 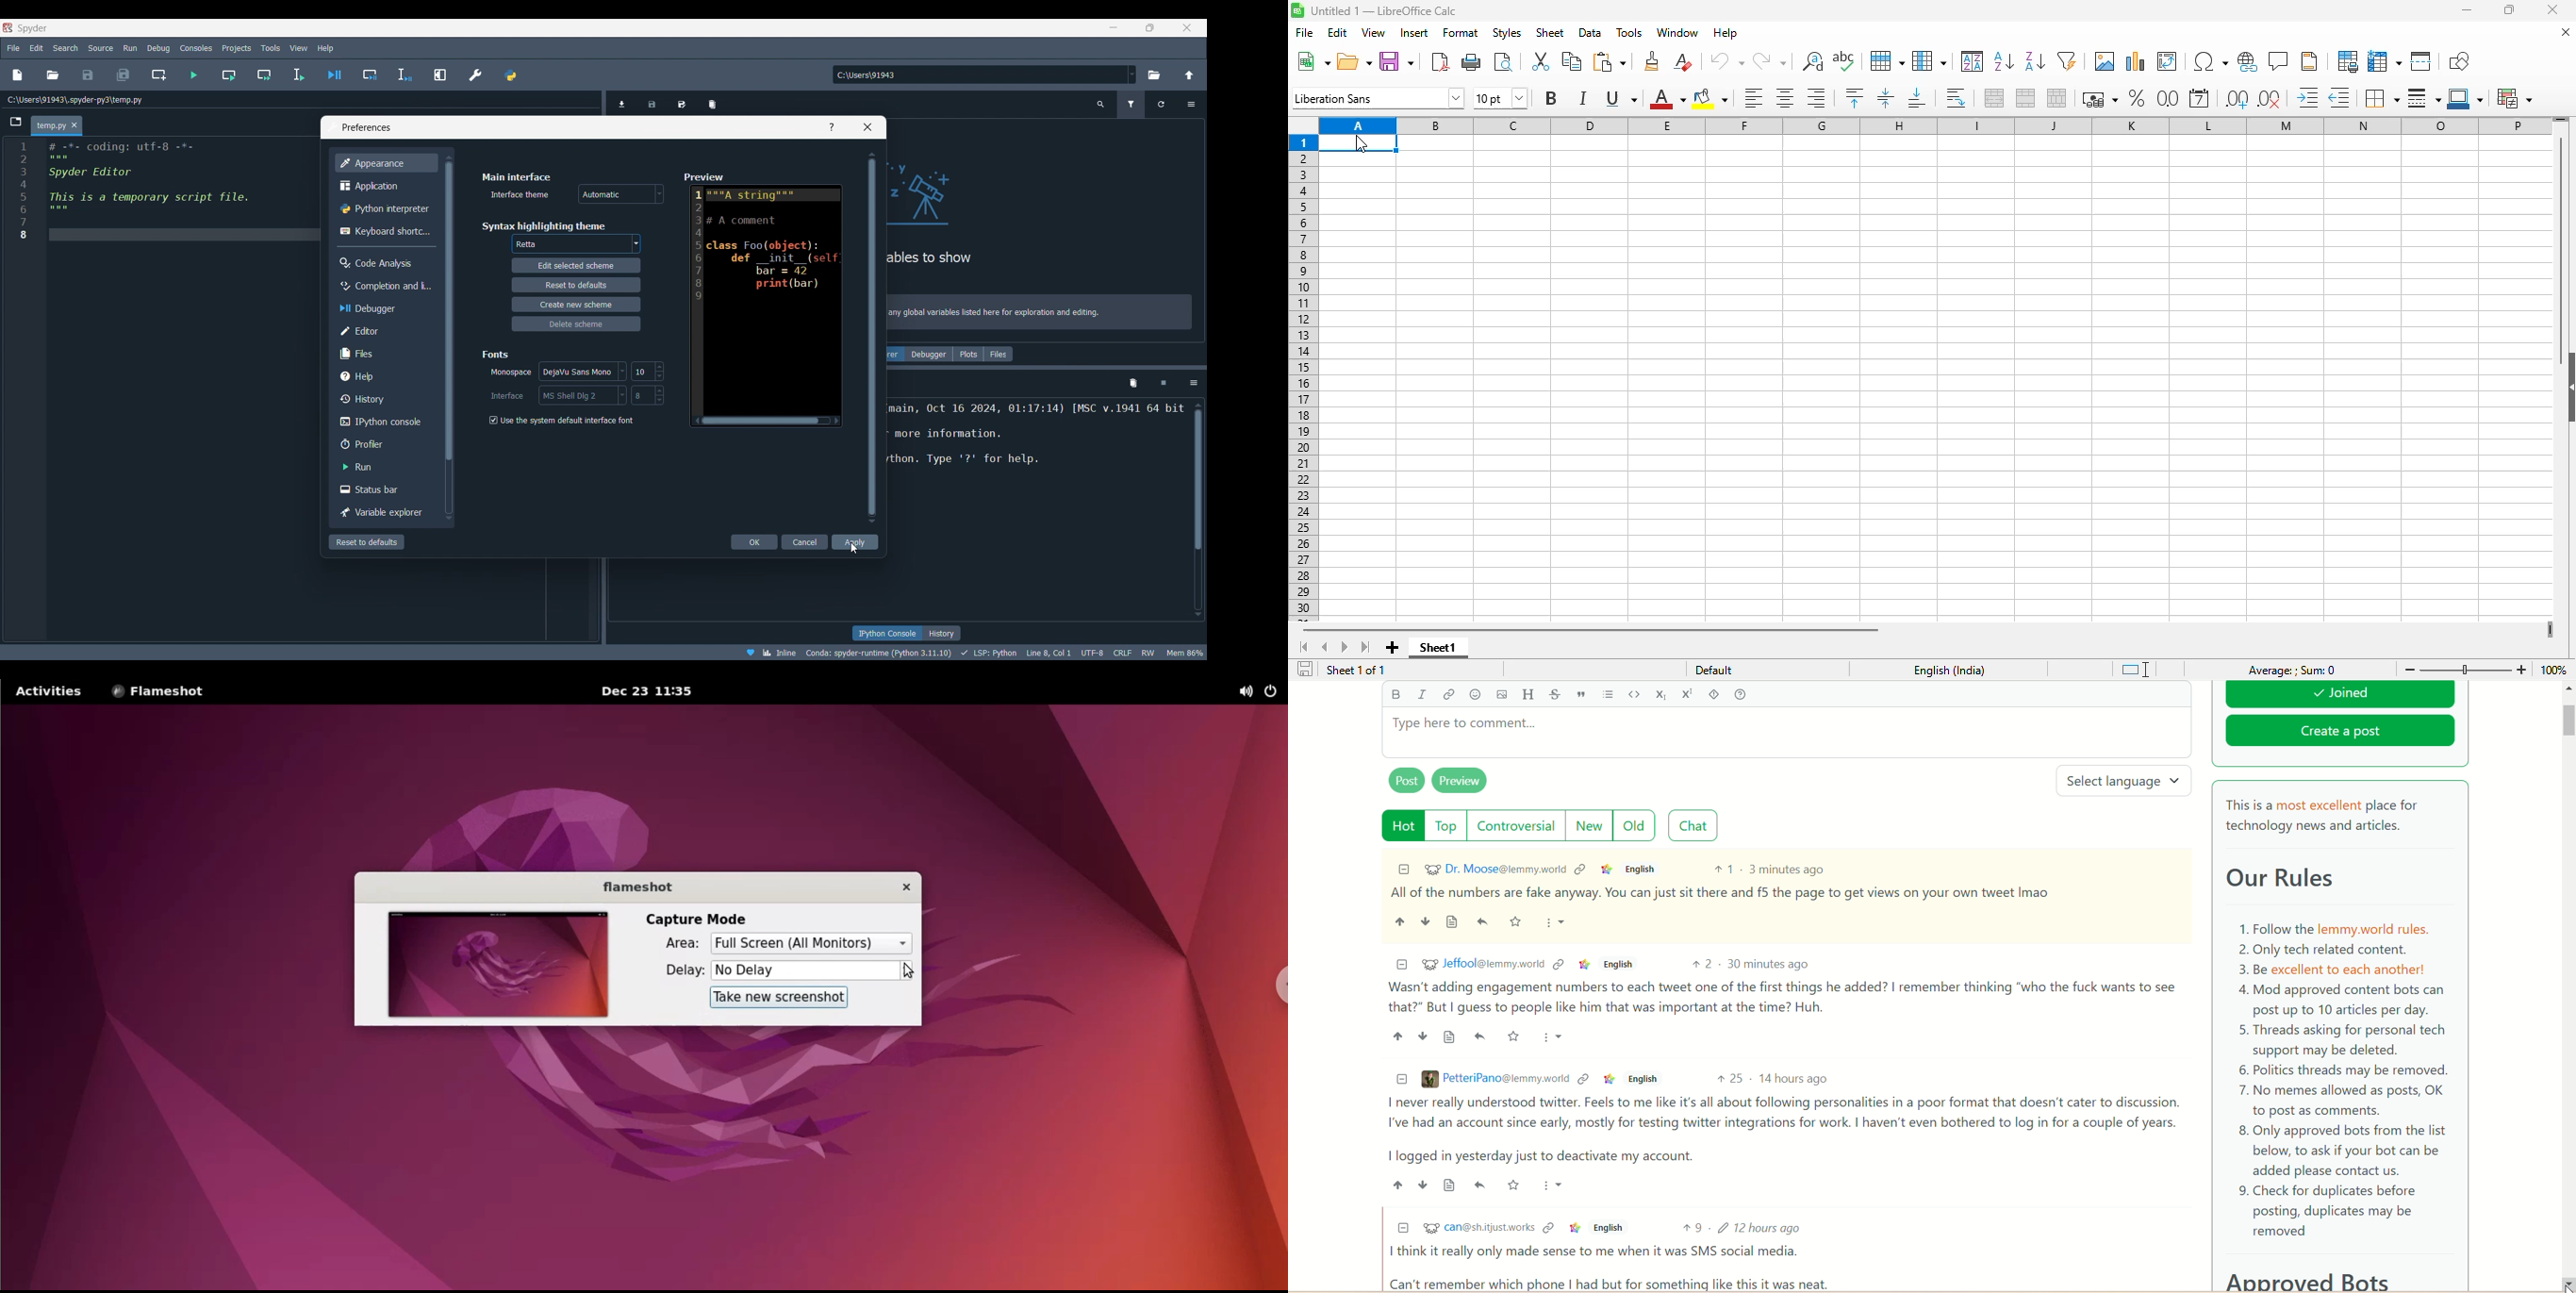 I want to click on font name, so click(x=1379, y=98).